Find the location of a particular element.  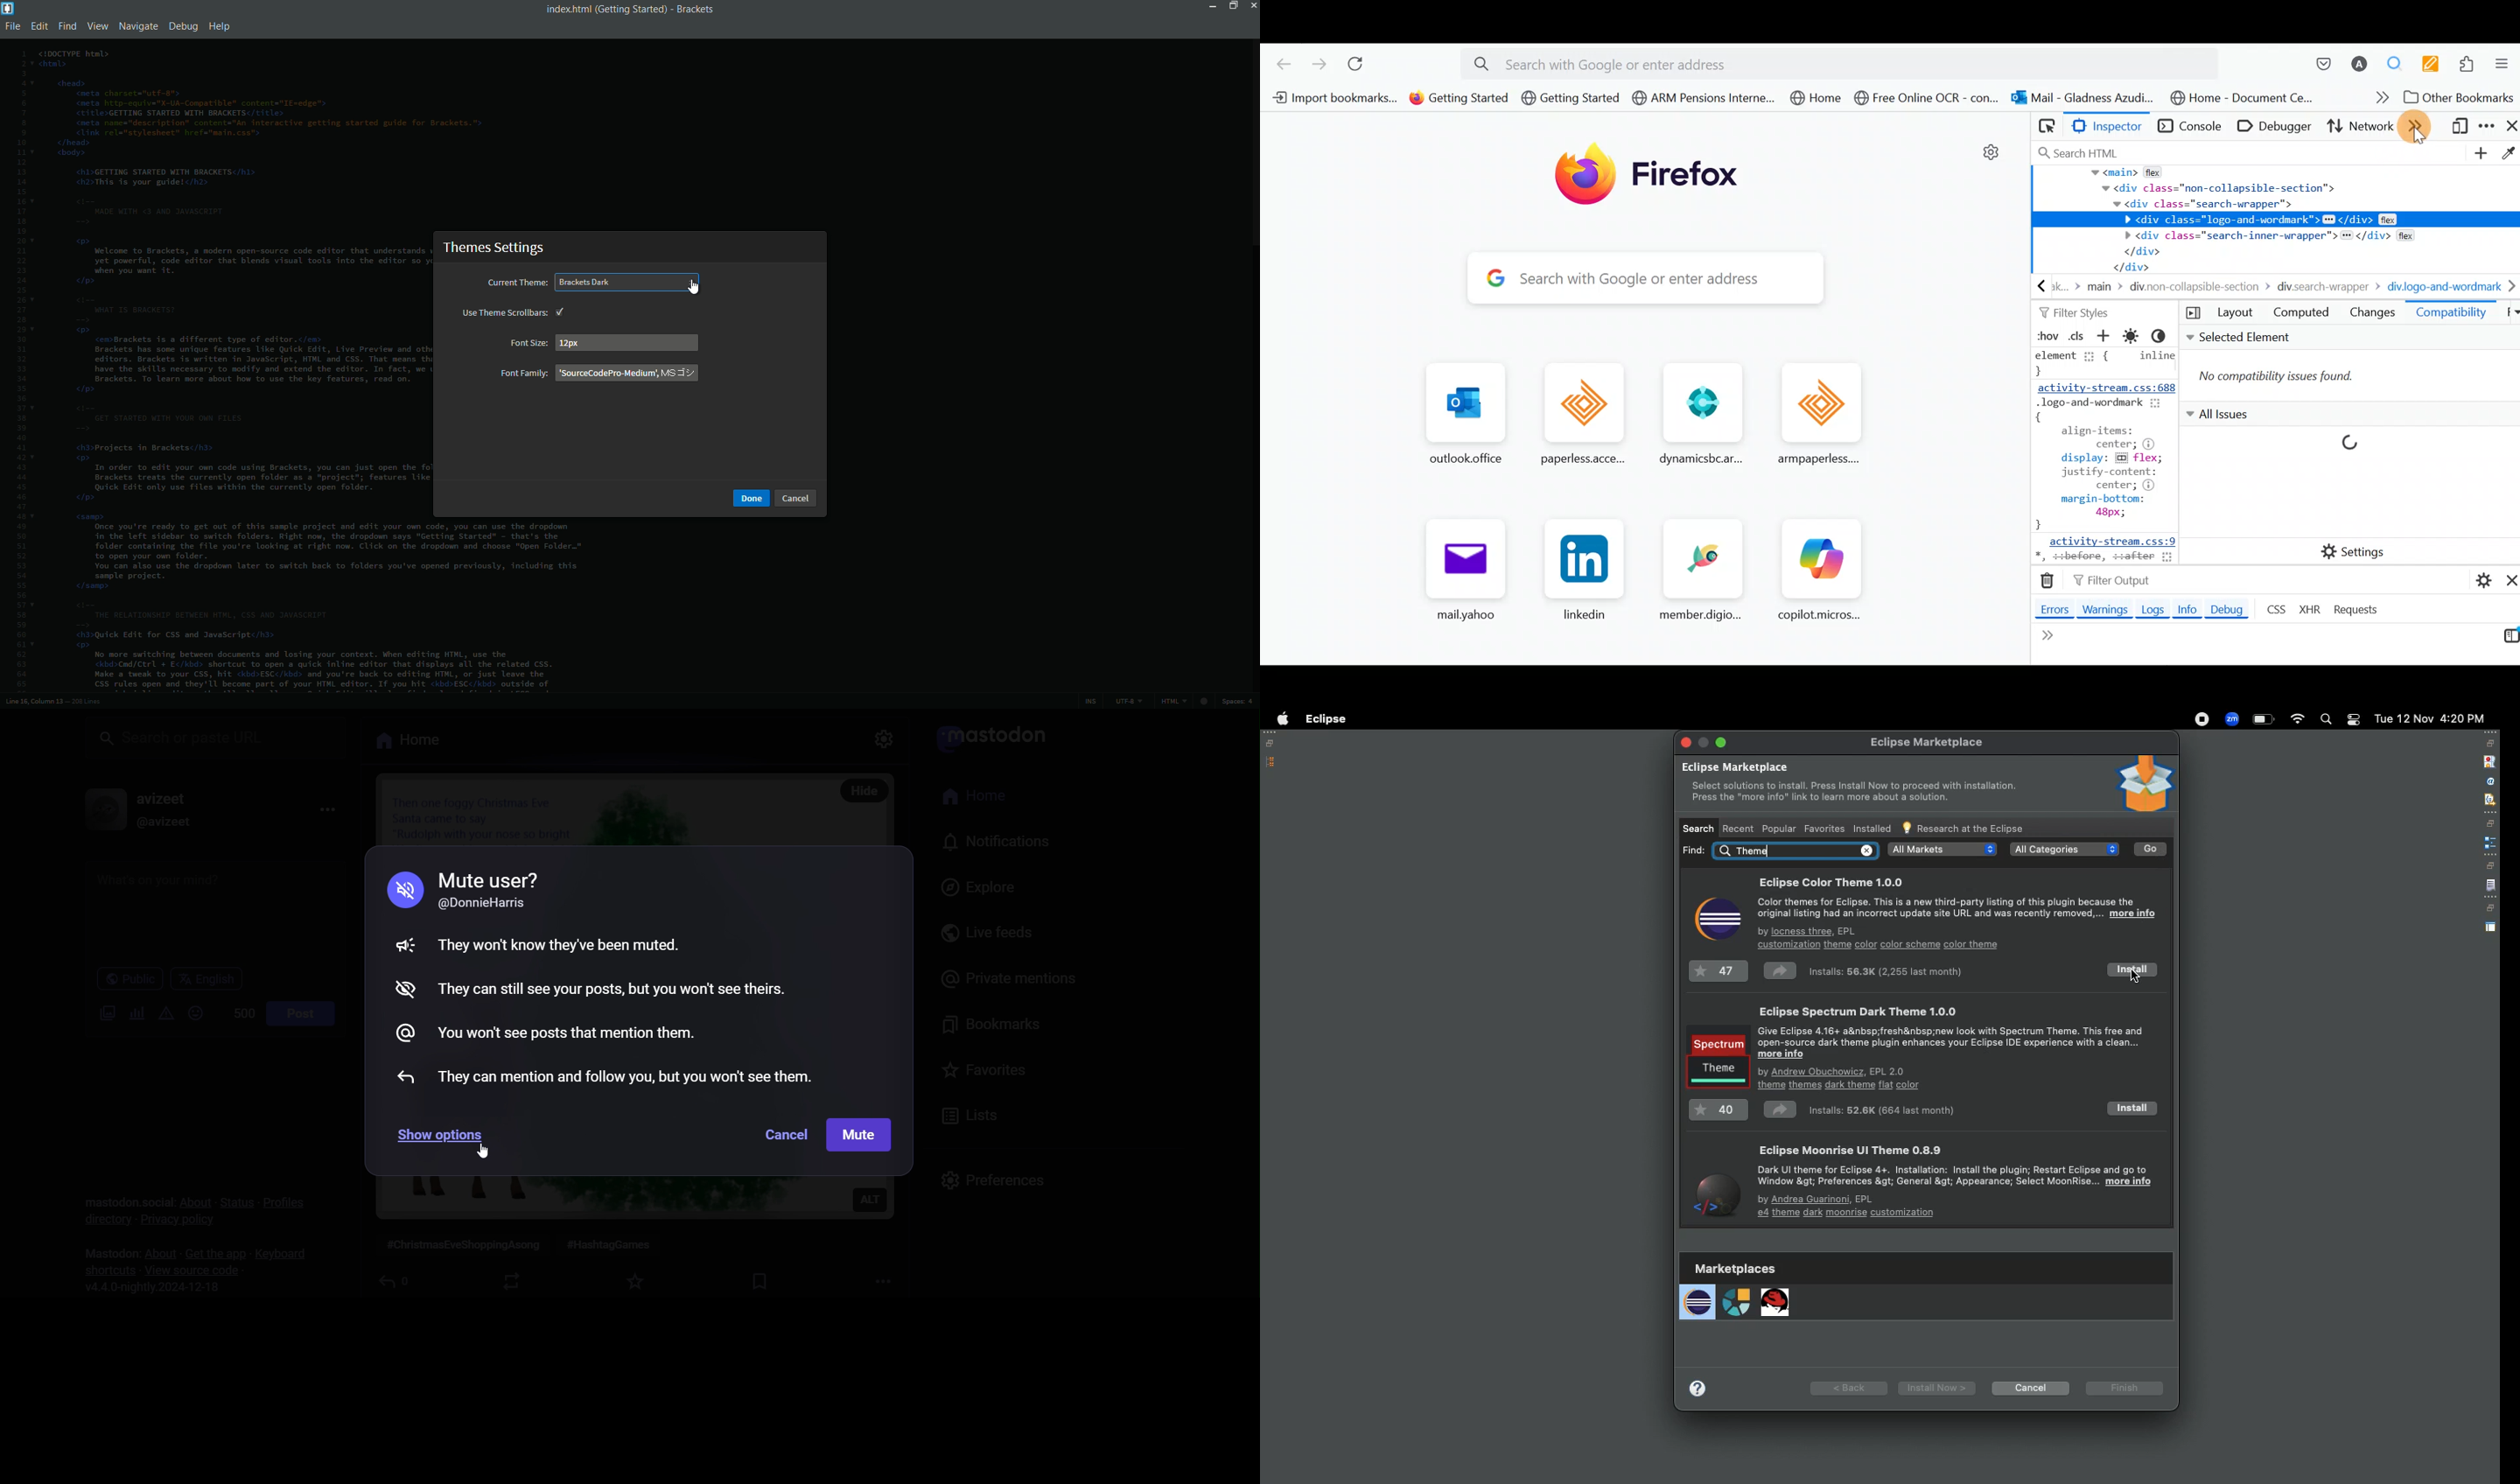

current theme is located at coordinates (516, 284).